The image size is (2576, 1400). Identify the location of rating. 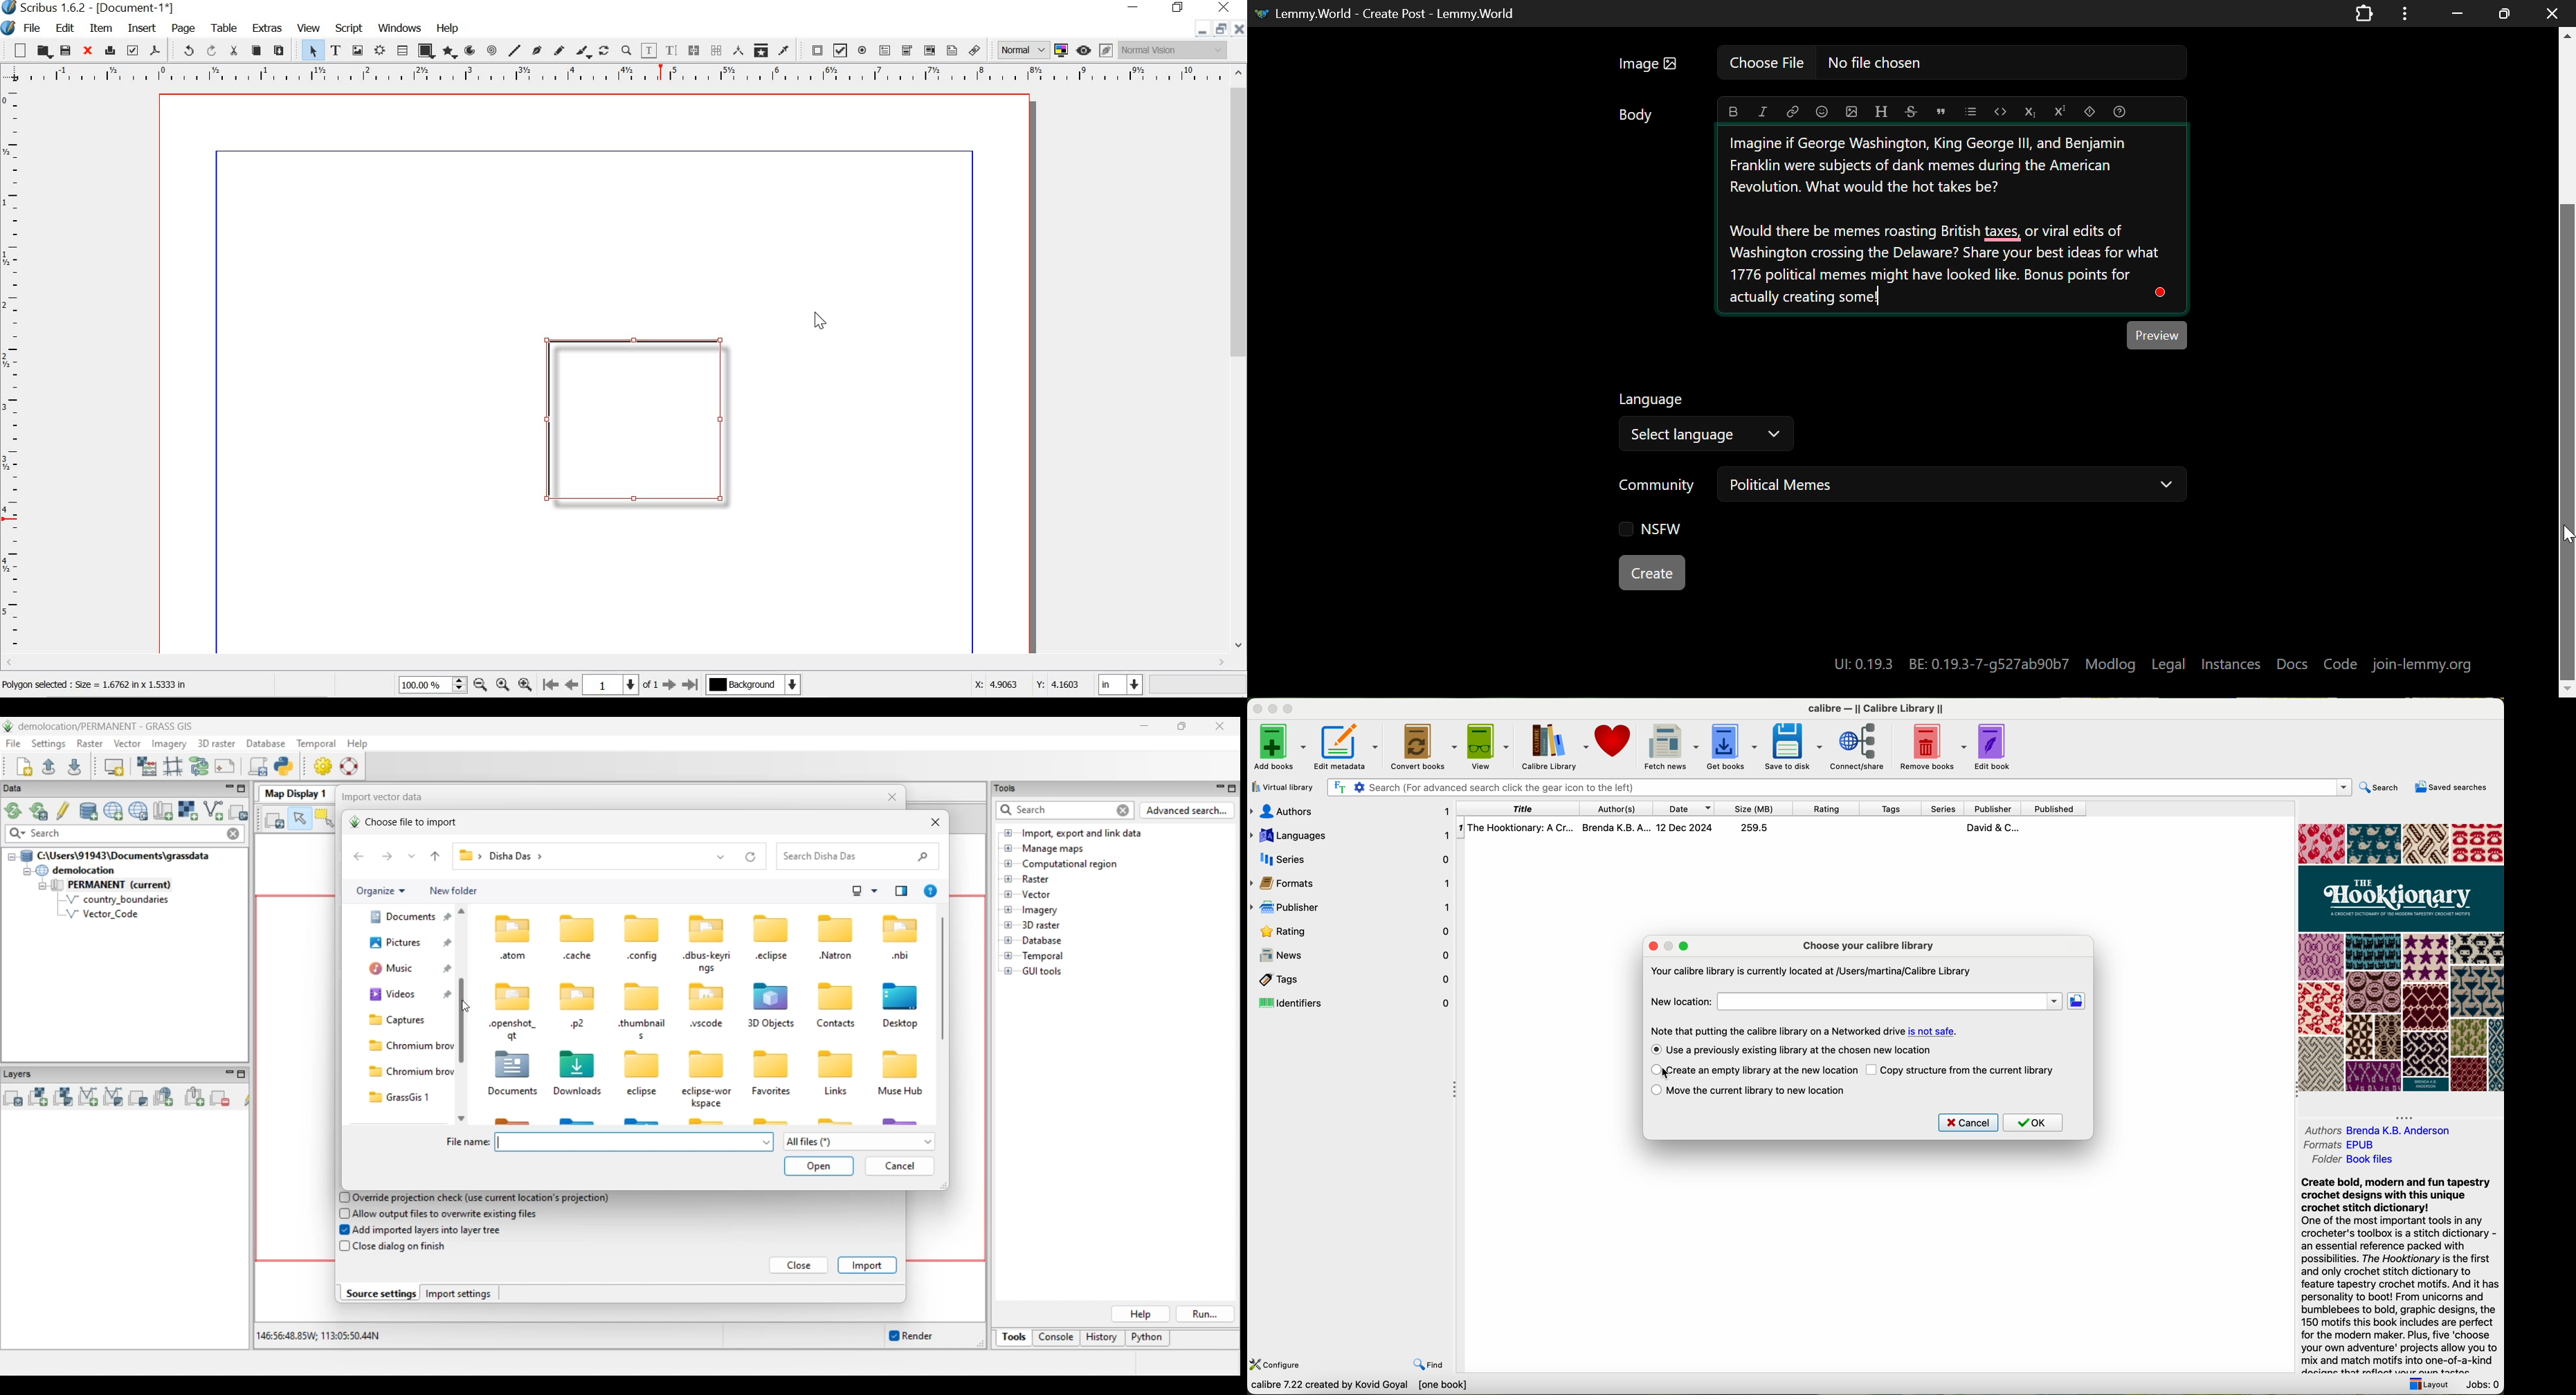
(1833, 809).